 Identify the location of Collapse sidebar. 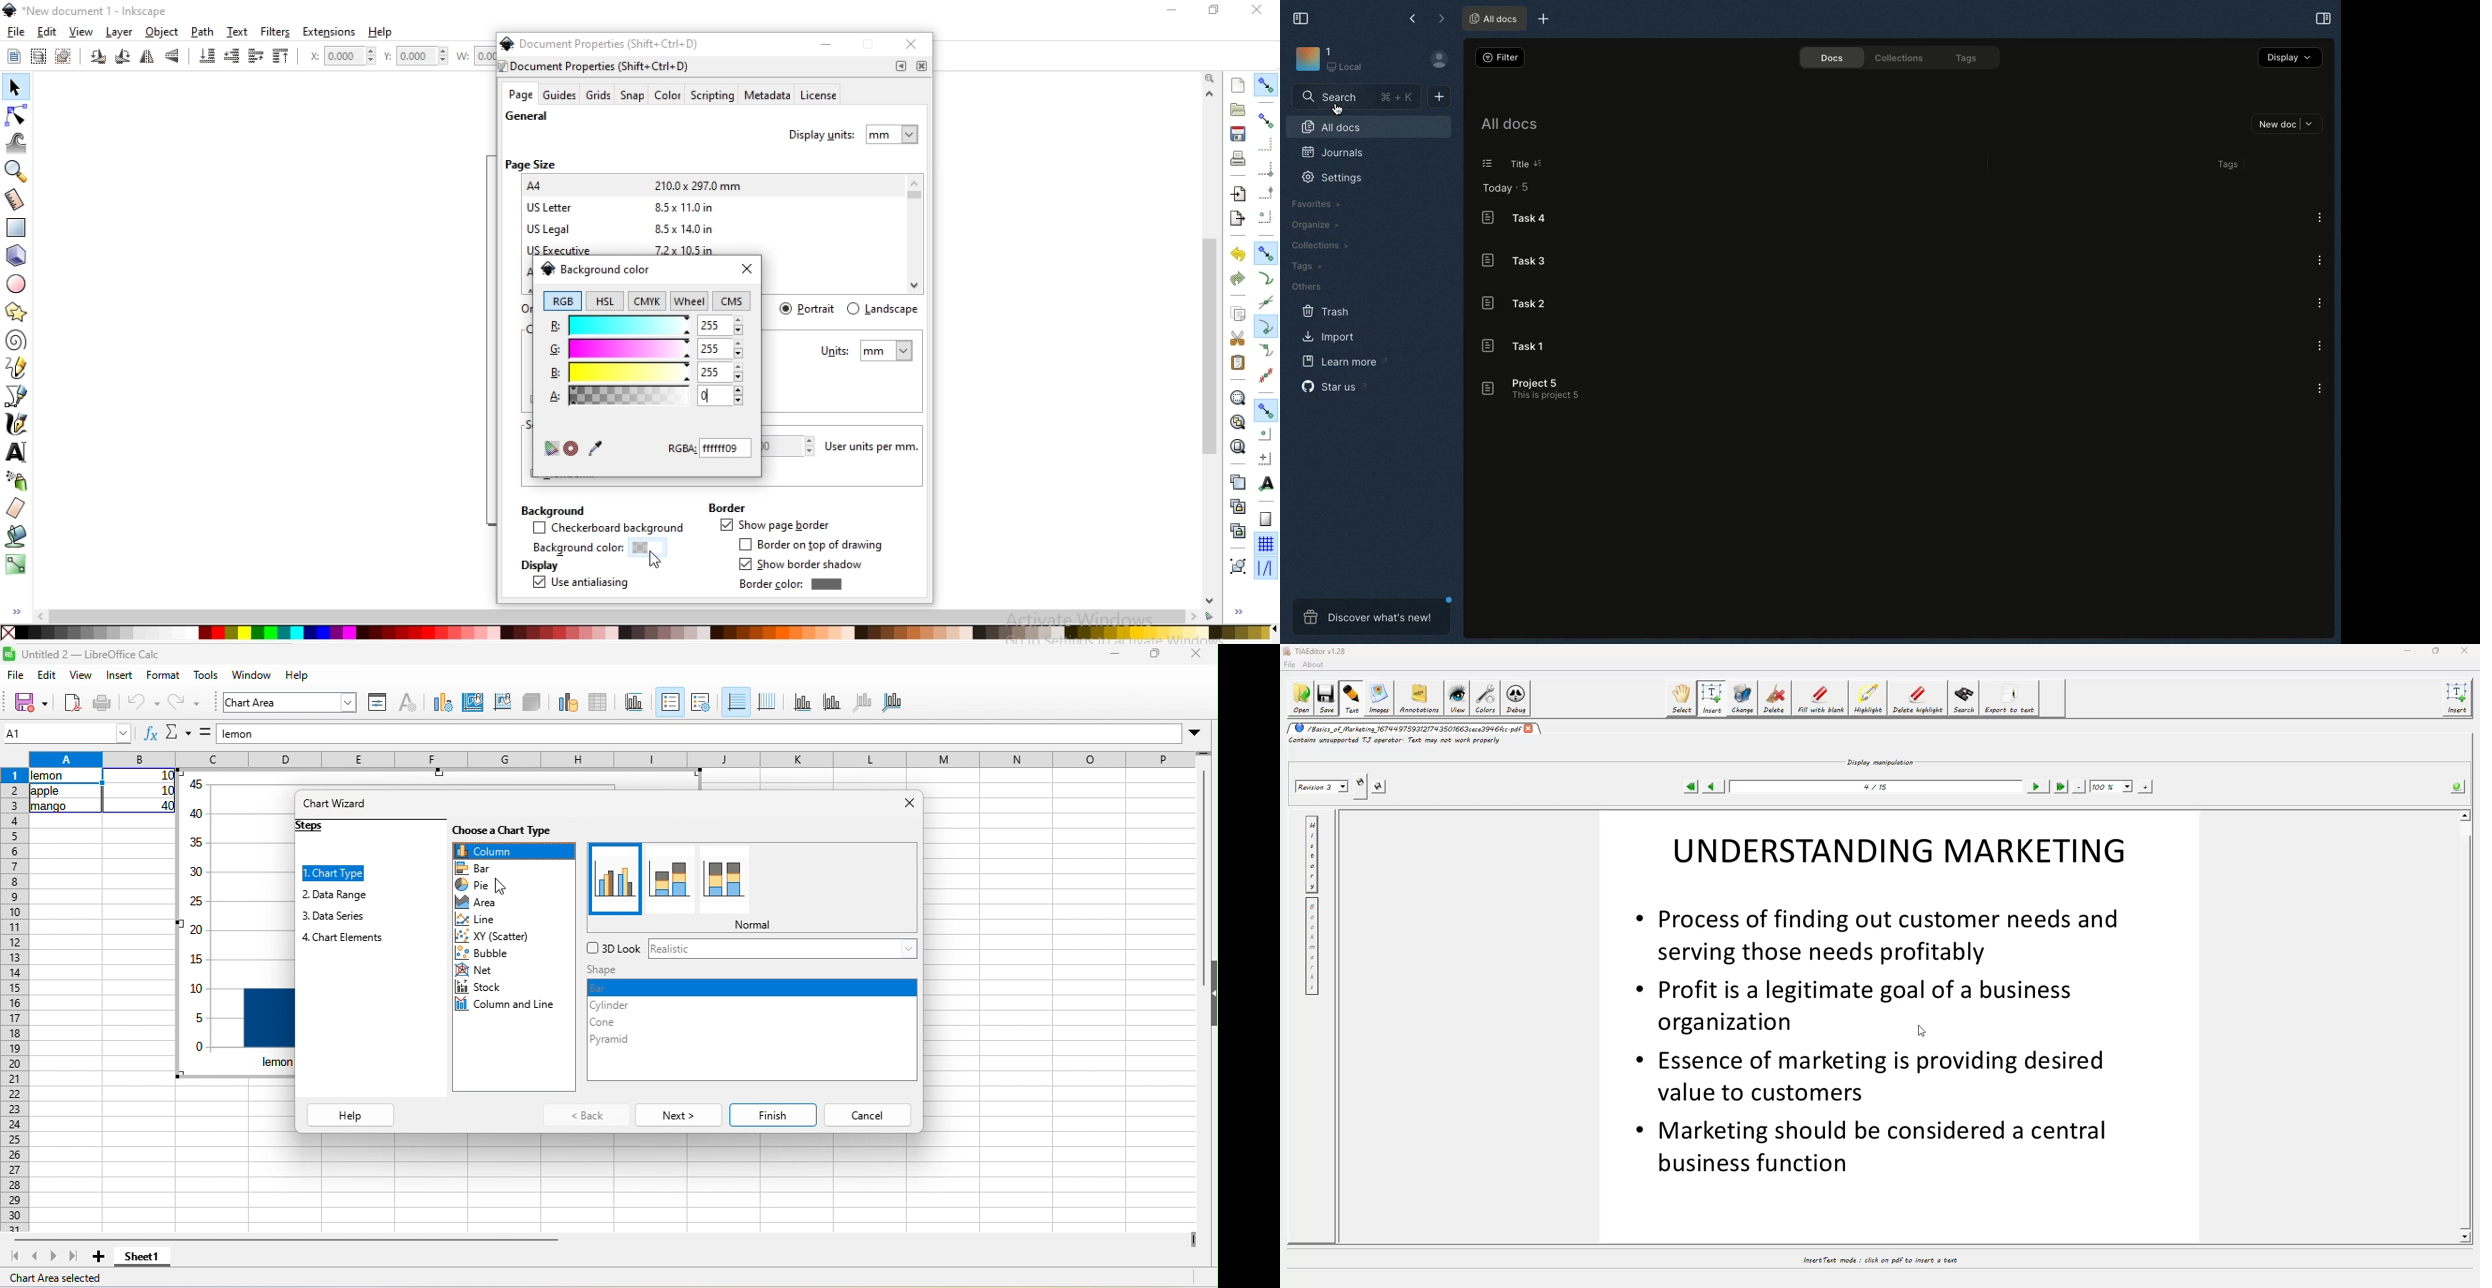
(1300, 17).